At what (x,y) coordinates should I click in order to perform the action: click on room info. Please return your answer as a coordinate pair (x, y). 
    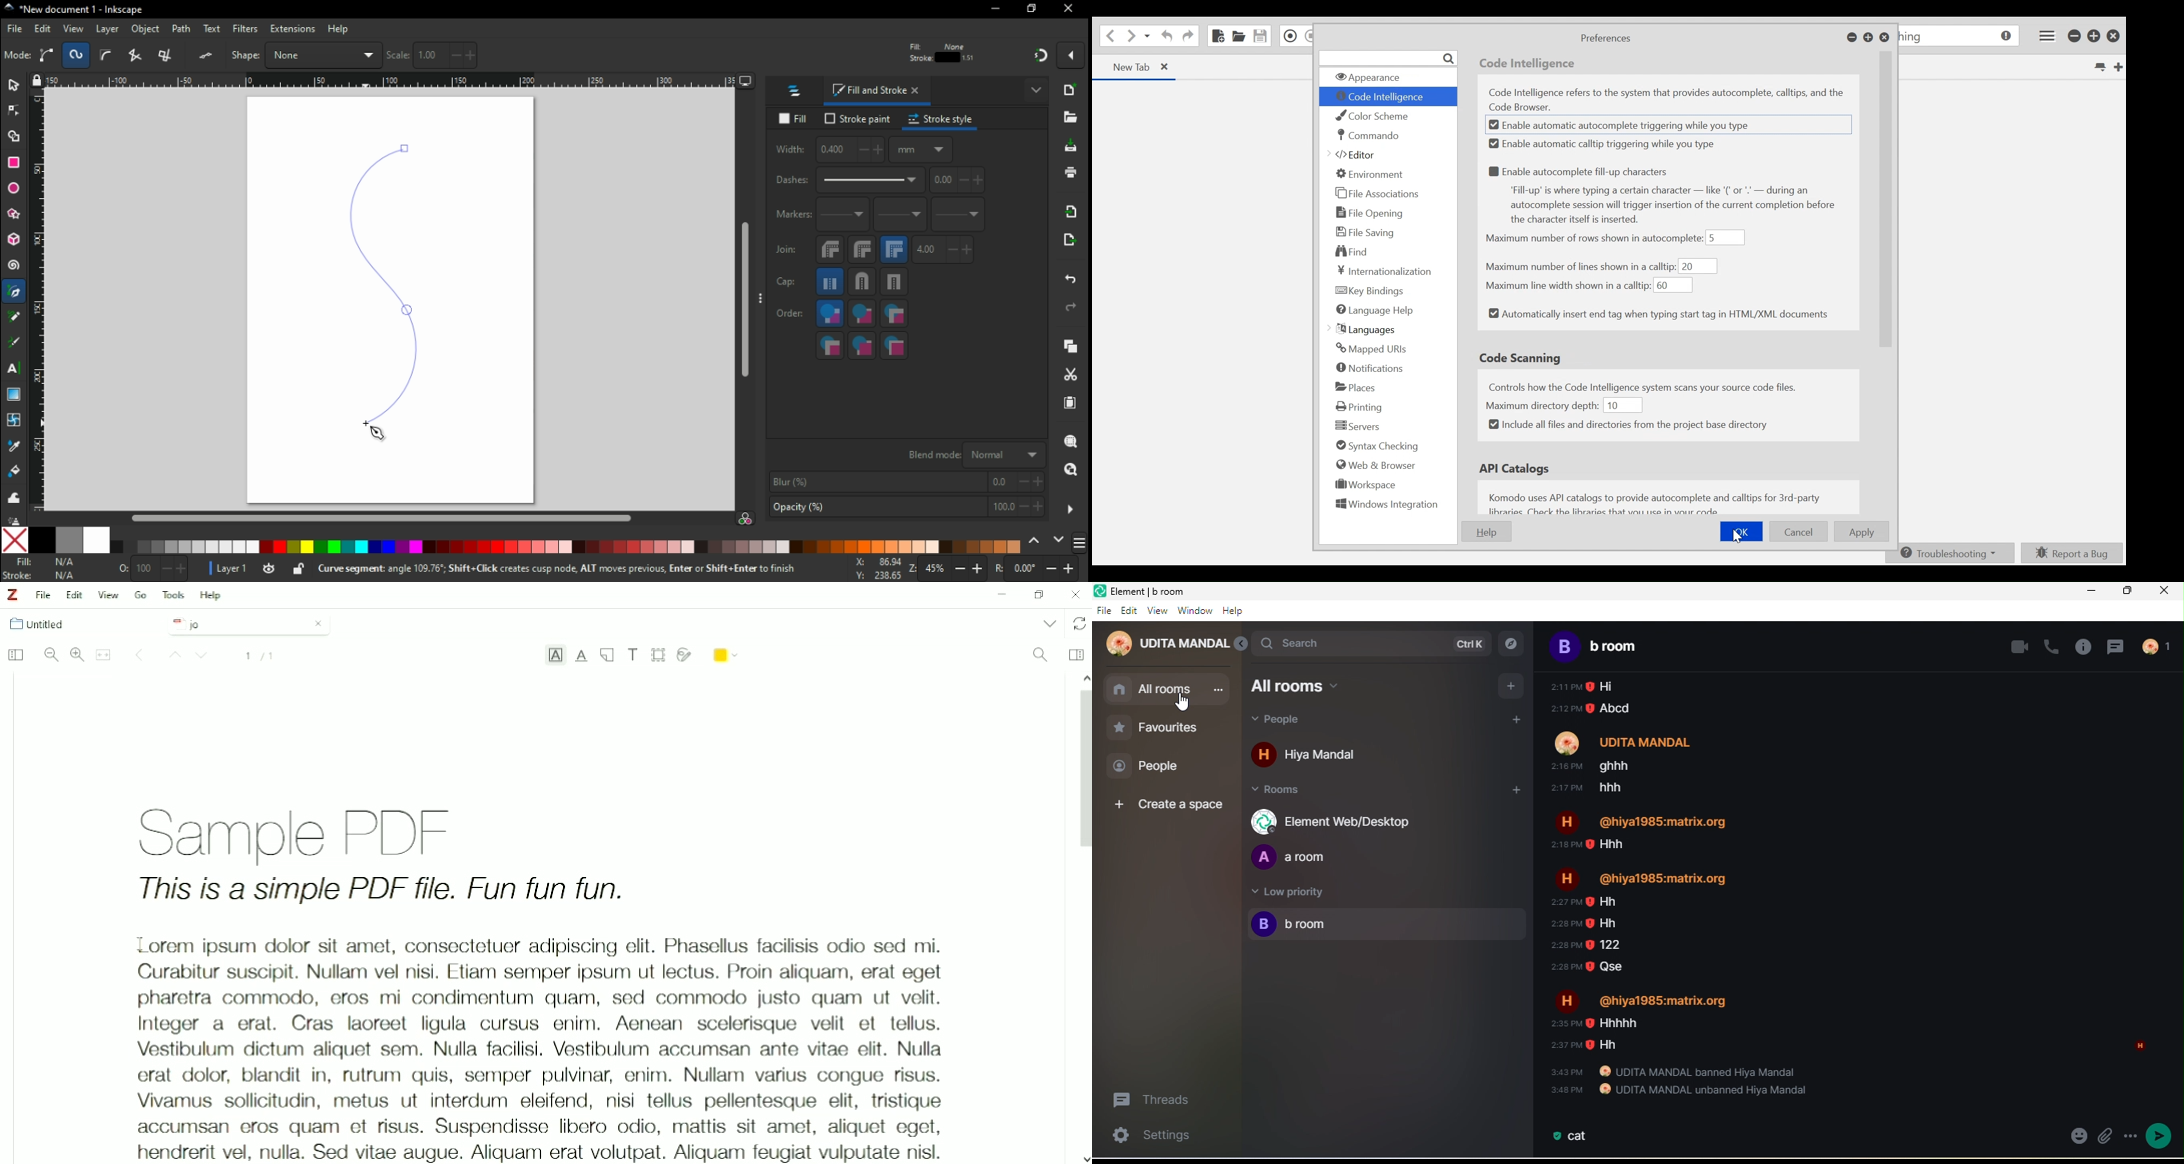
    Looking at the image, I should click on (2084, 647).